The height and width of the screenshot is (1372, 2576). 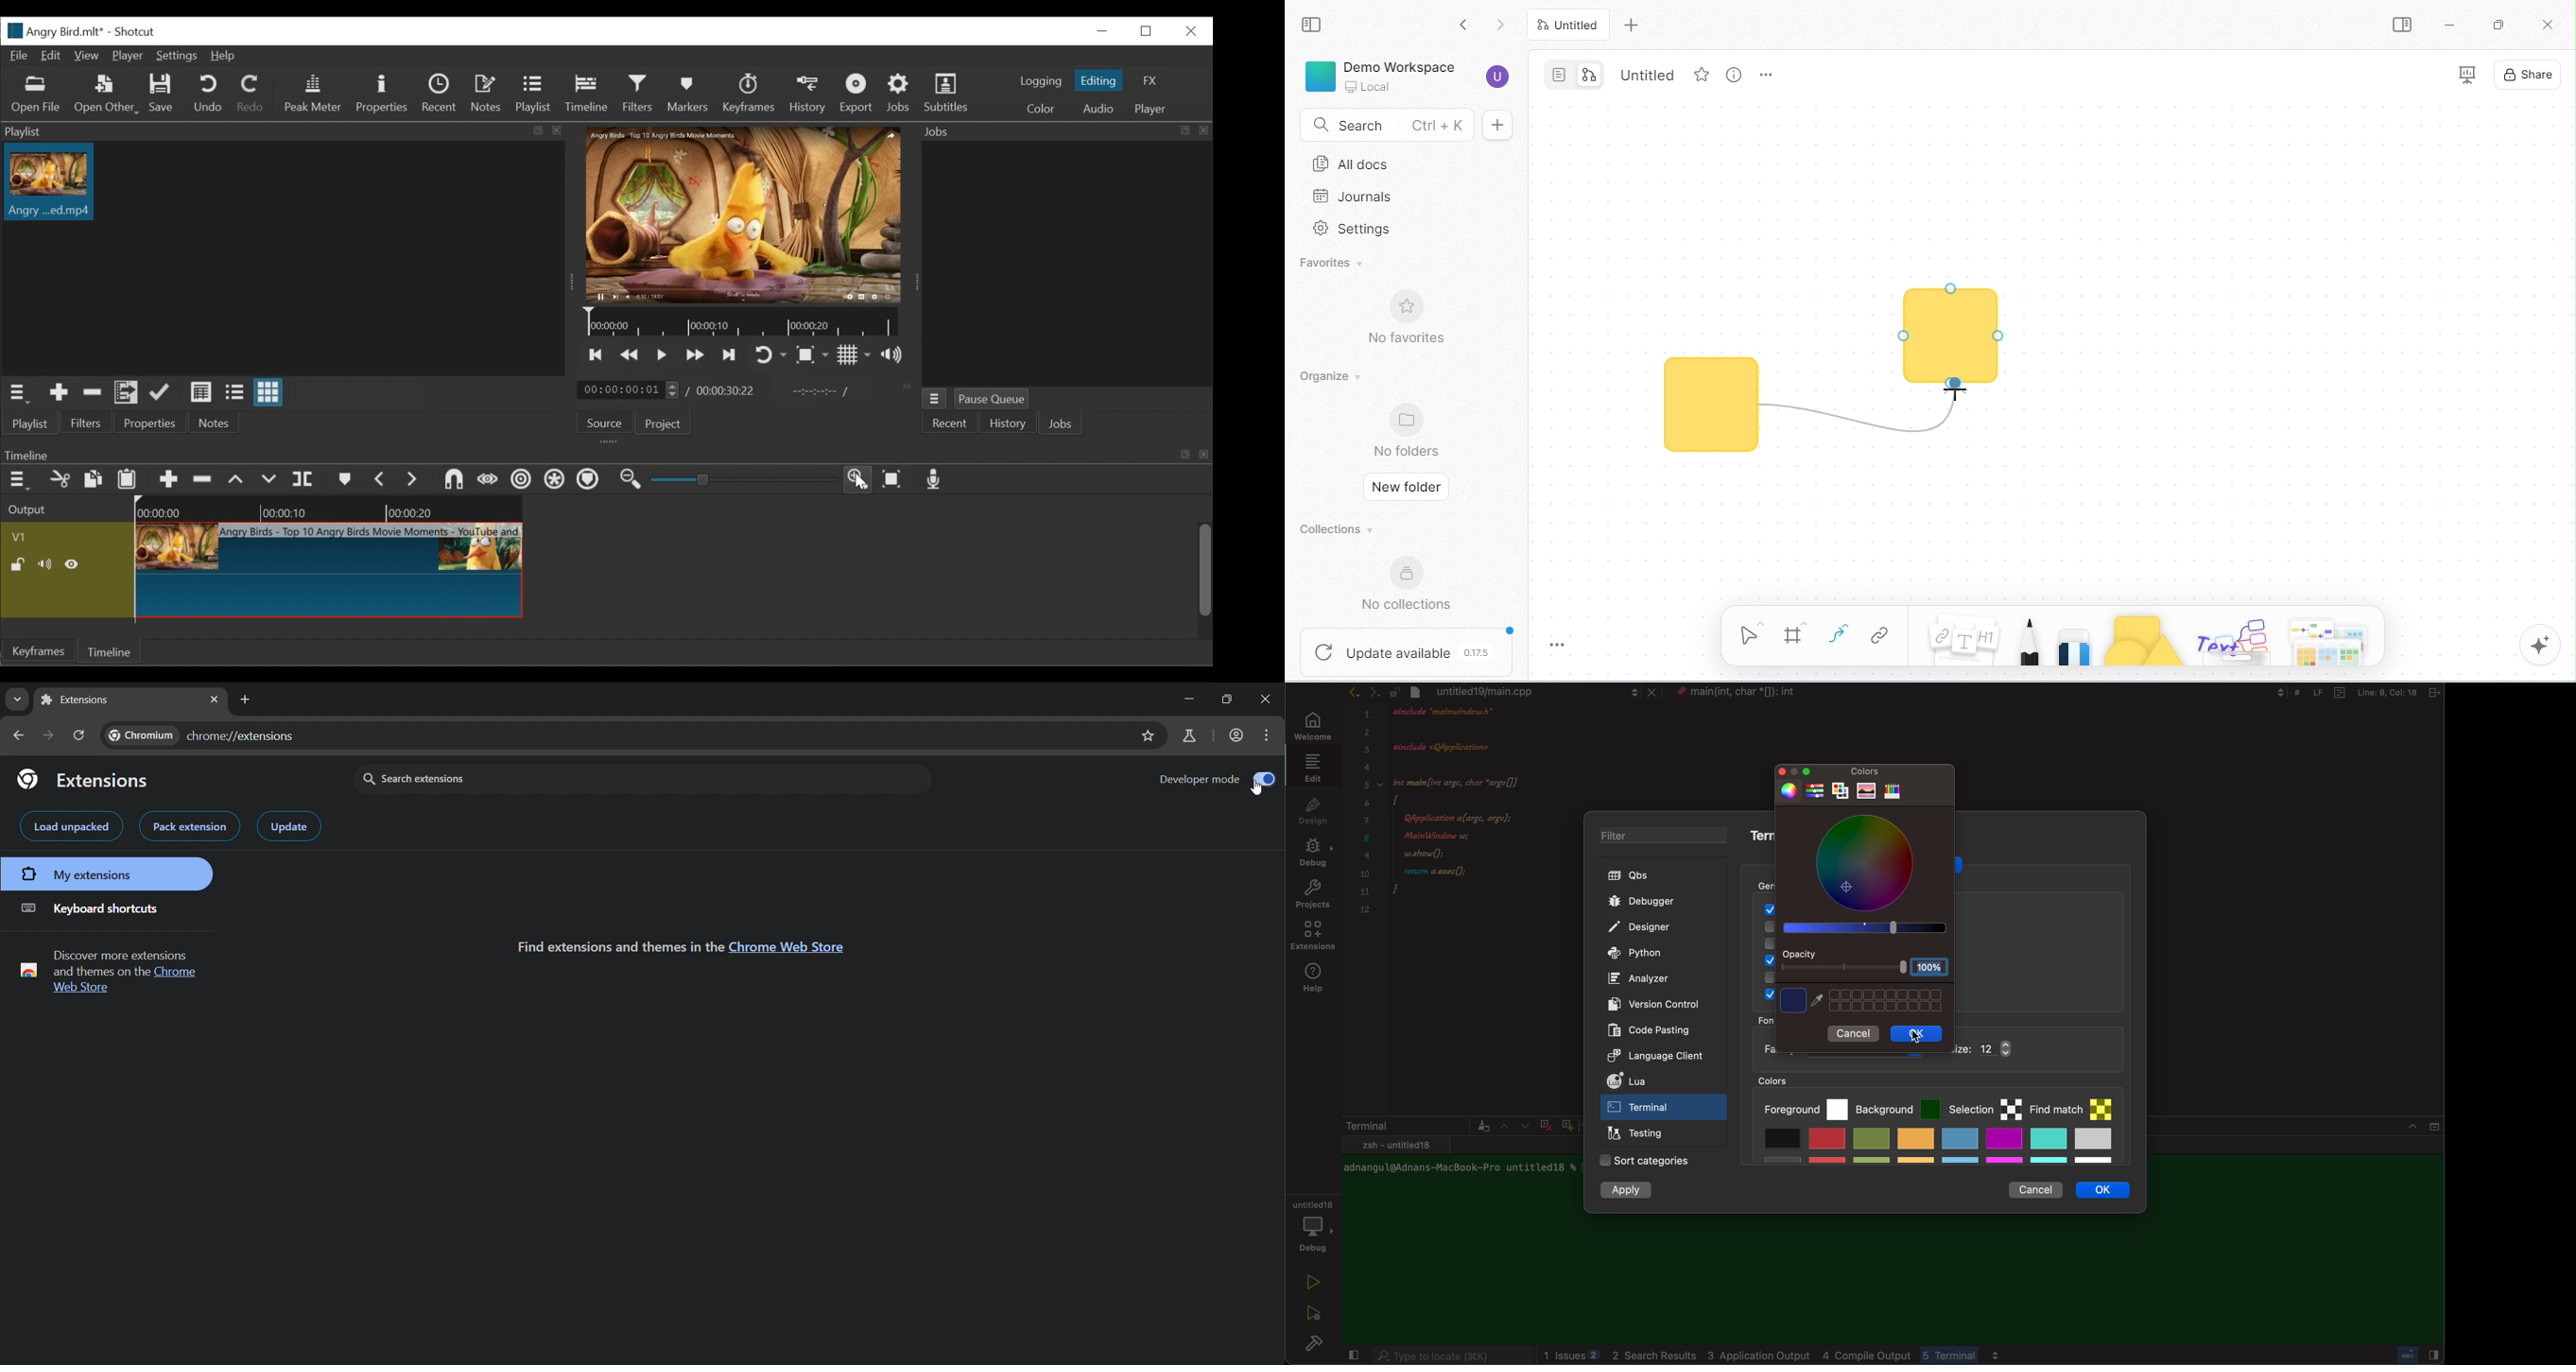 What do you see at coordinates (2109, 1193) in the screenshot?
I see `ok` at bounding box center [2109, 1193].